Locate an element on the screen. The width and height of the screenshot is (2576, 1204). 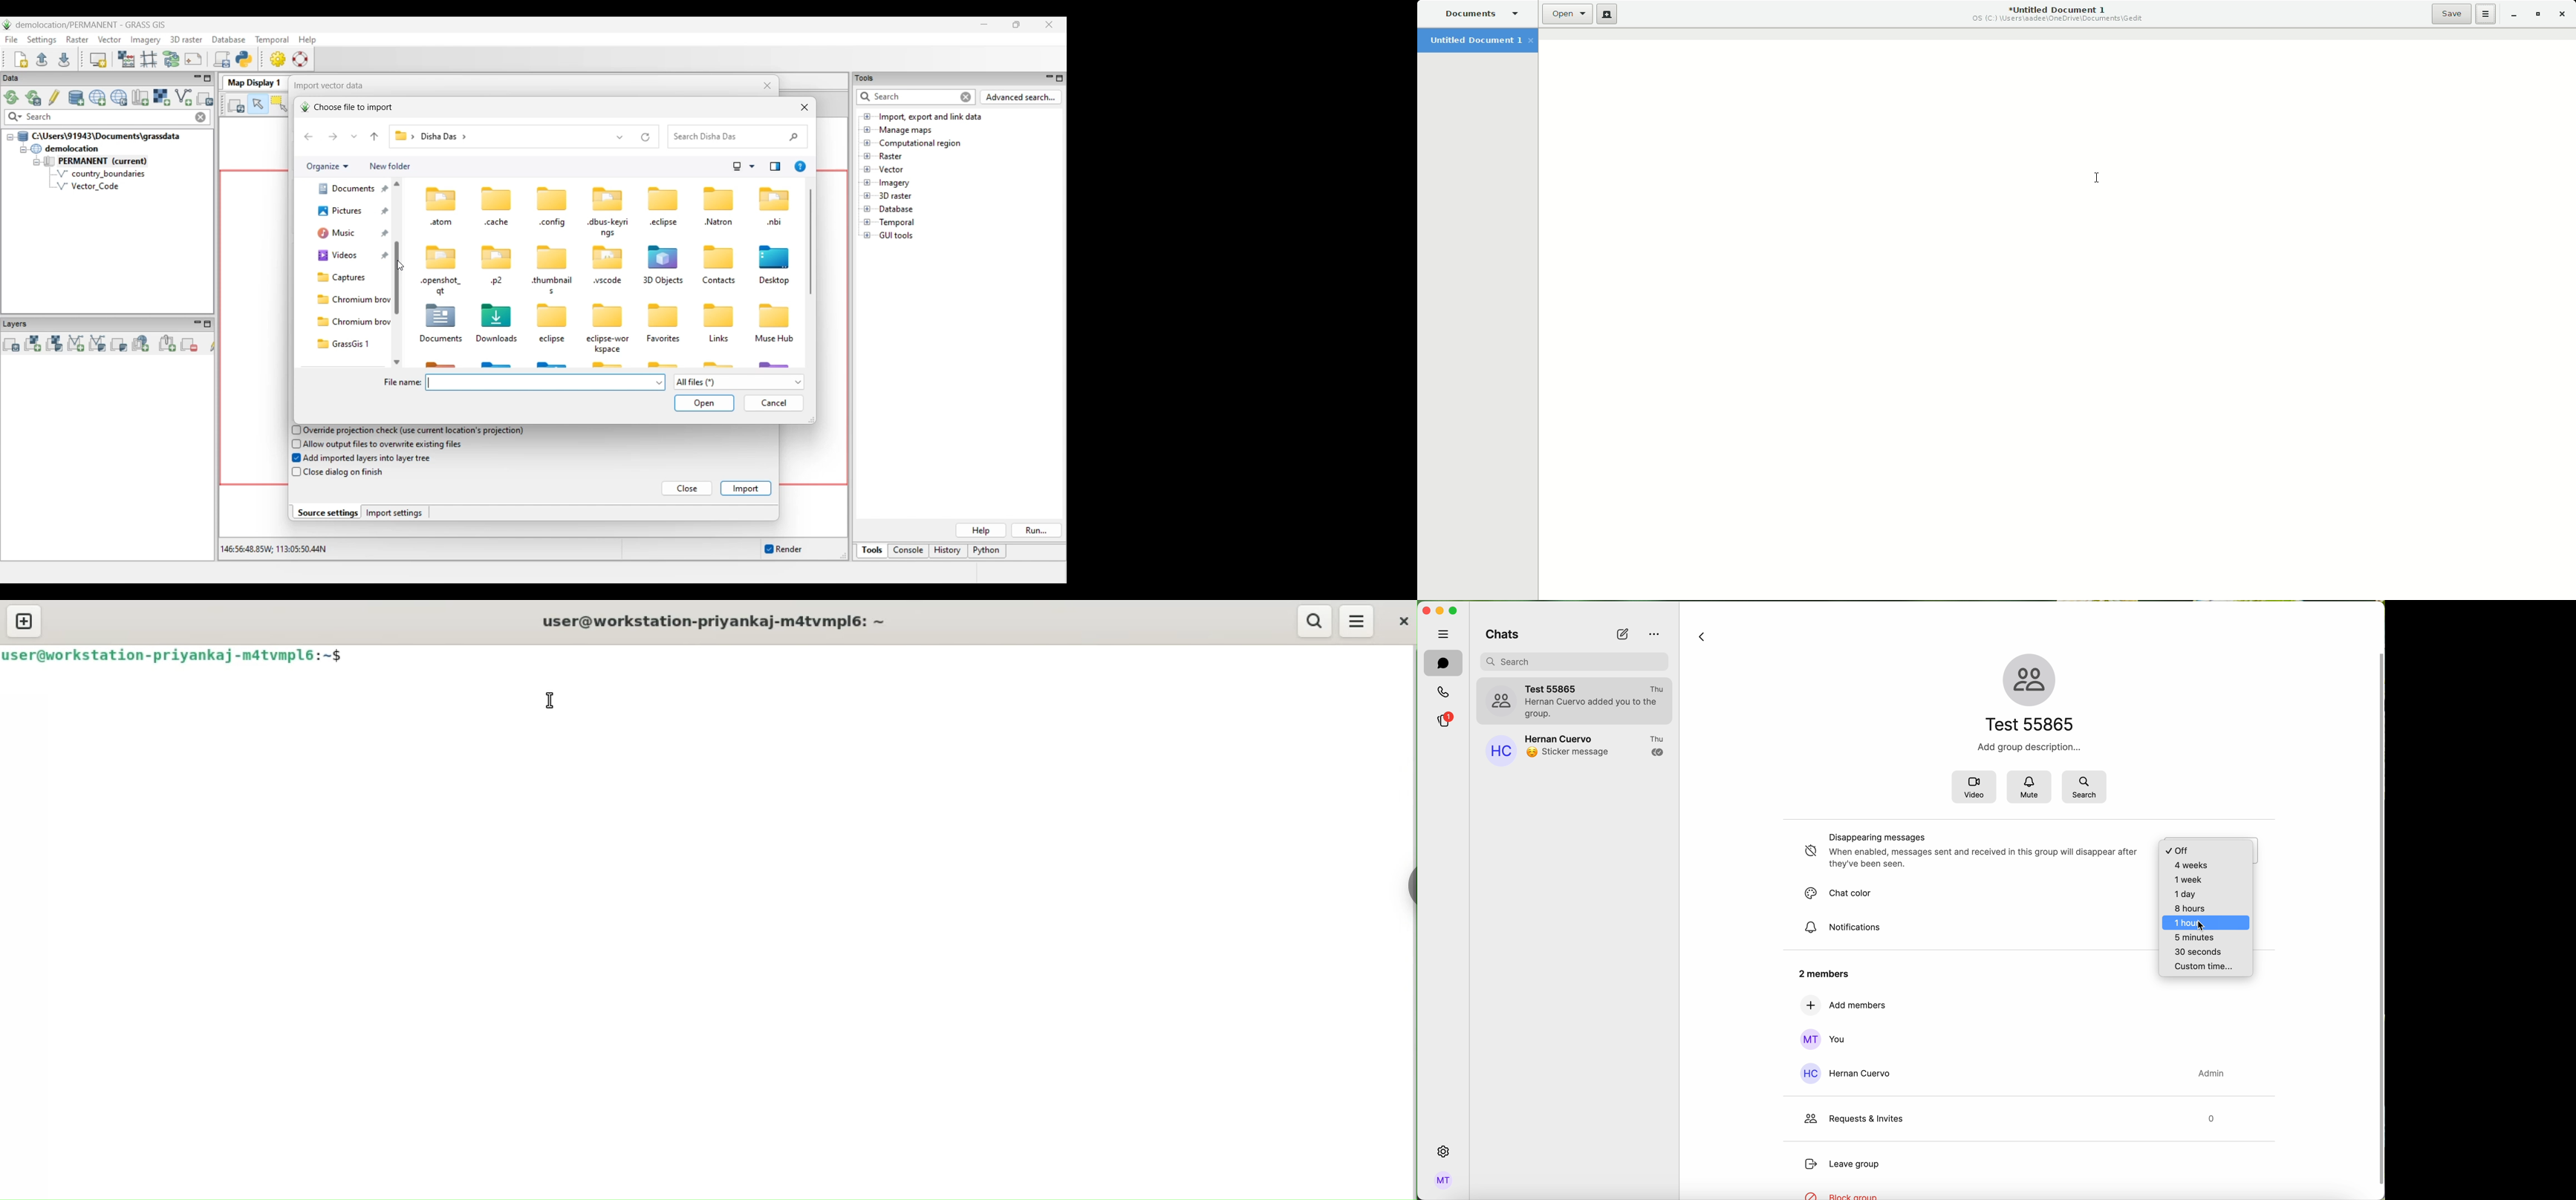
video is located at coordinates (1973, 787).